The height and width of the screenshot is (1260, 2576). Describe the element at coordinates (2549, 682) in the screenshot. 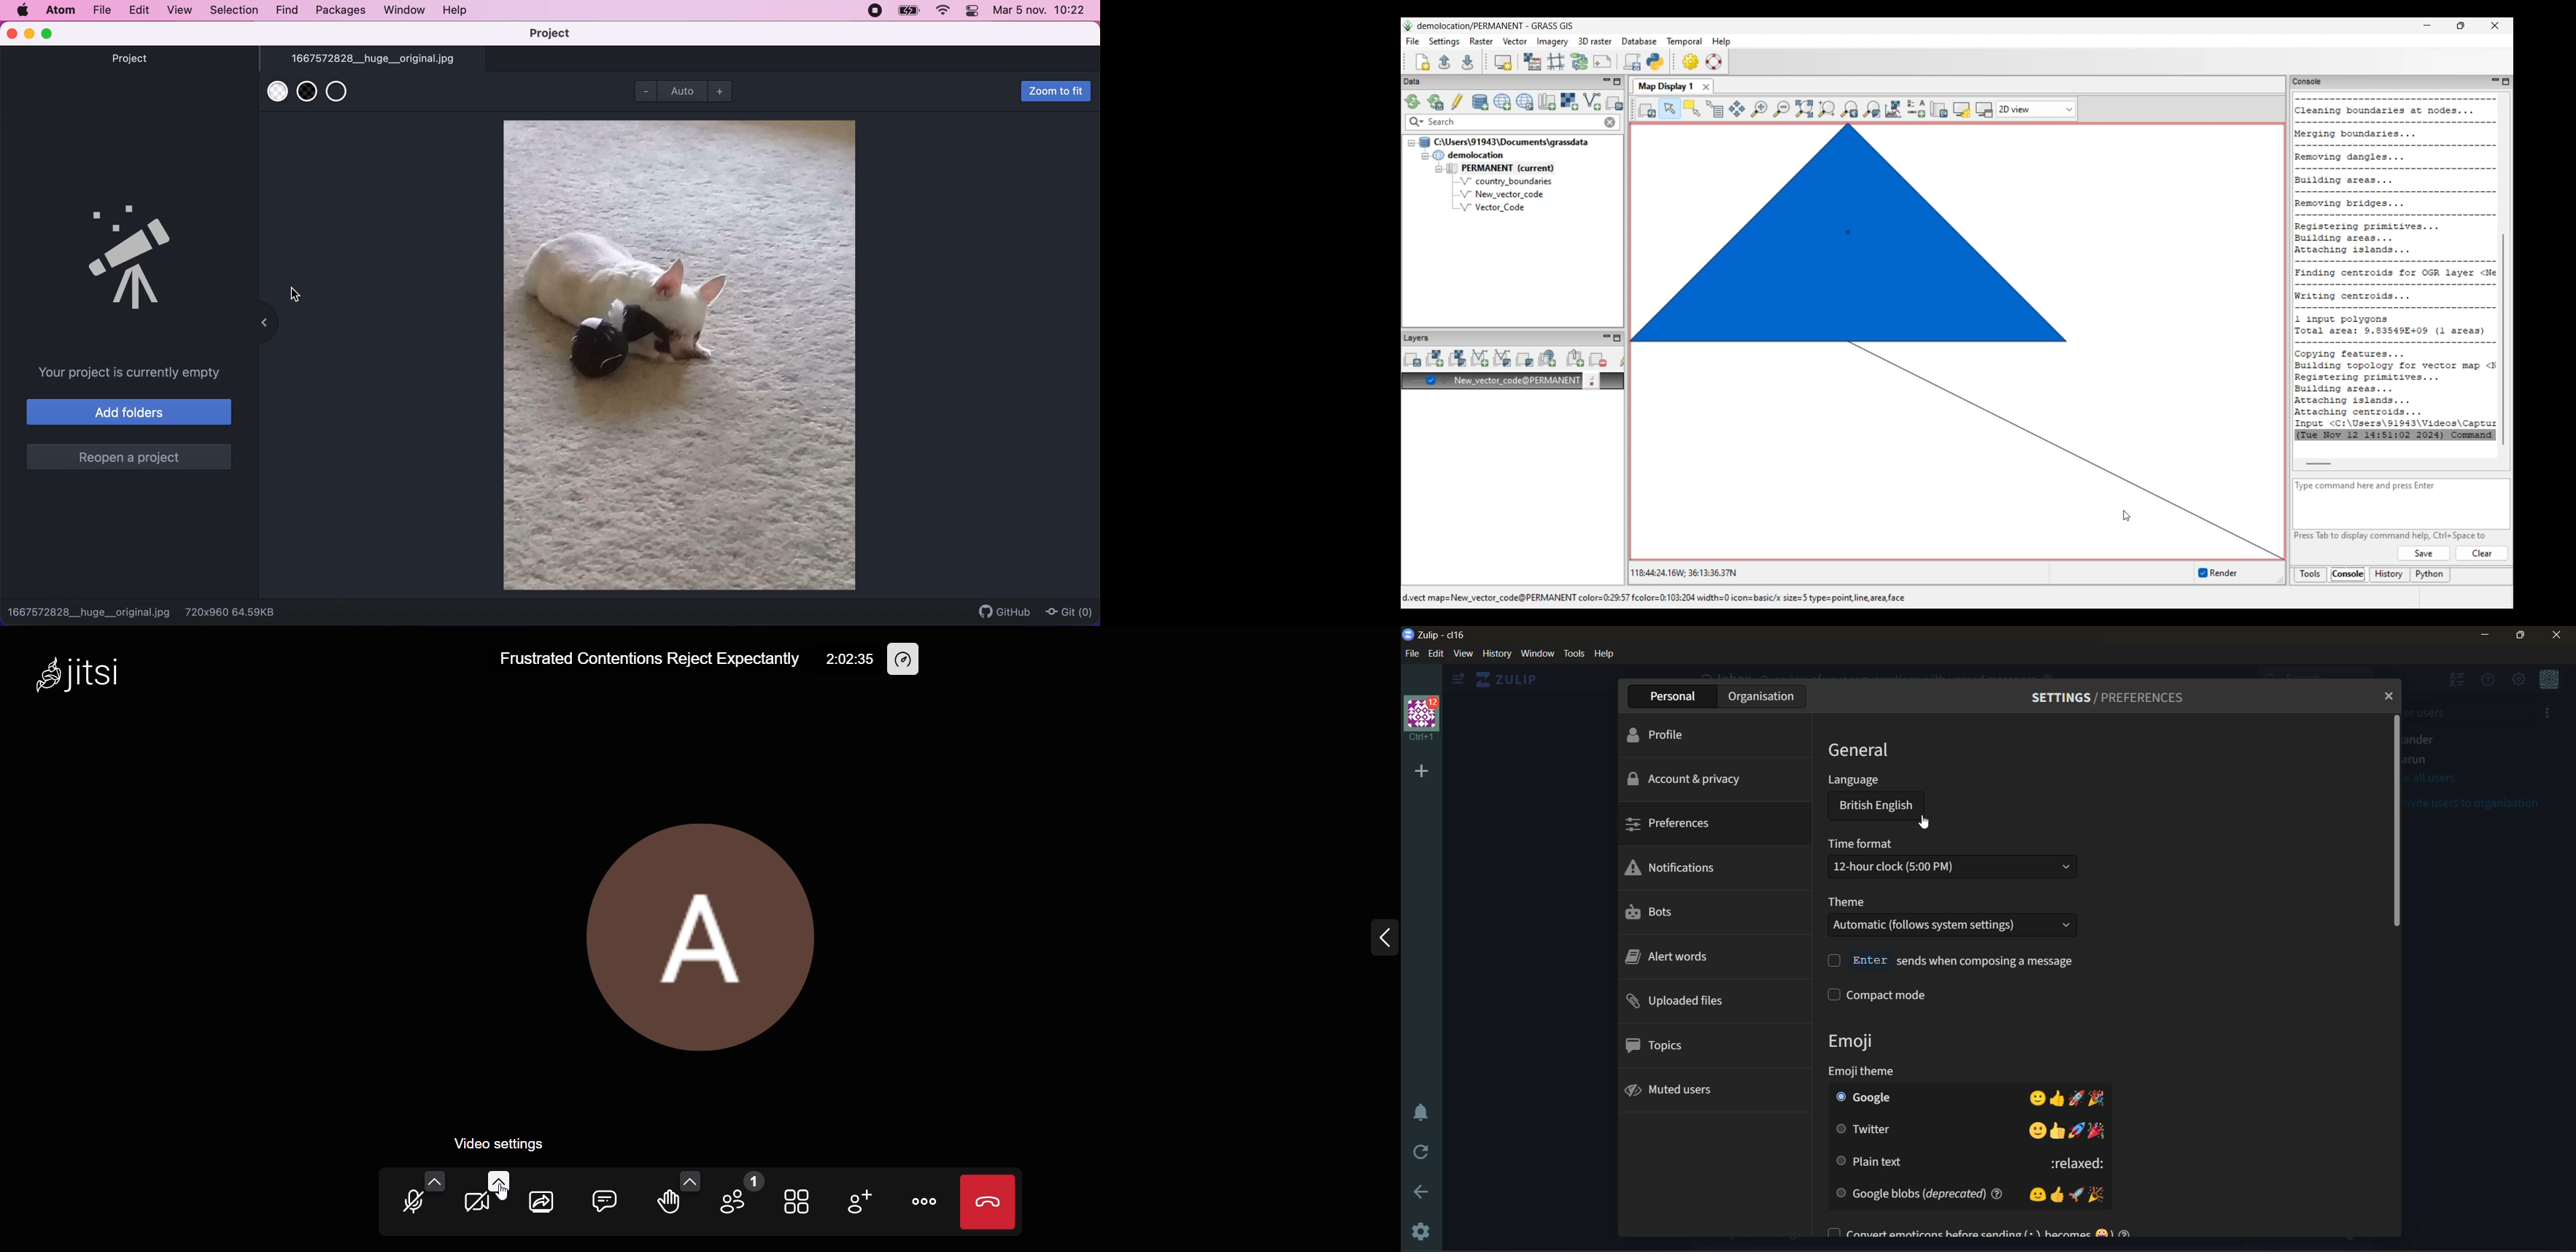

I see `menu` at that location.